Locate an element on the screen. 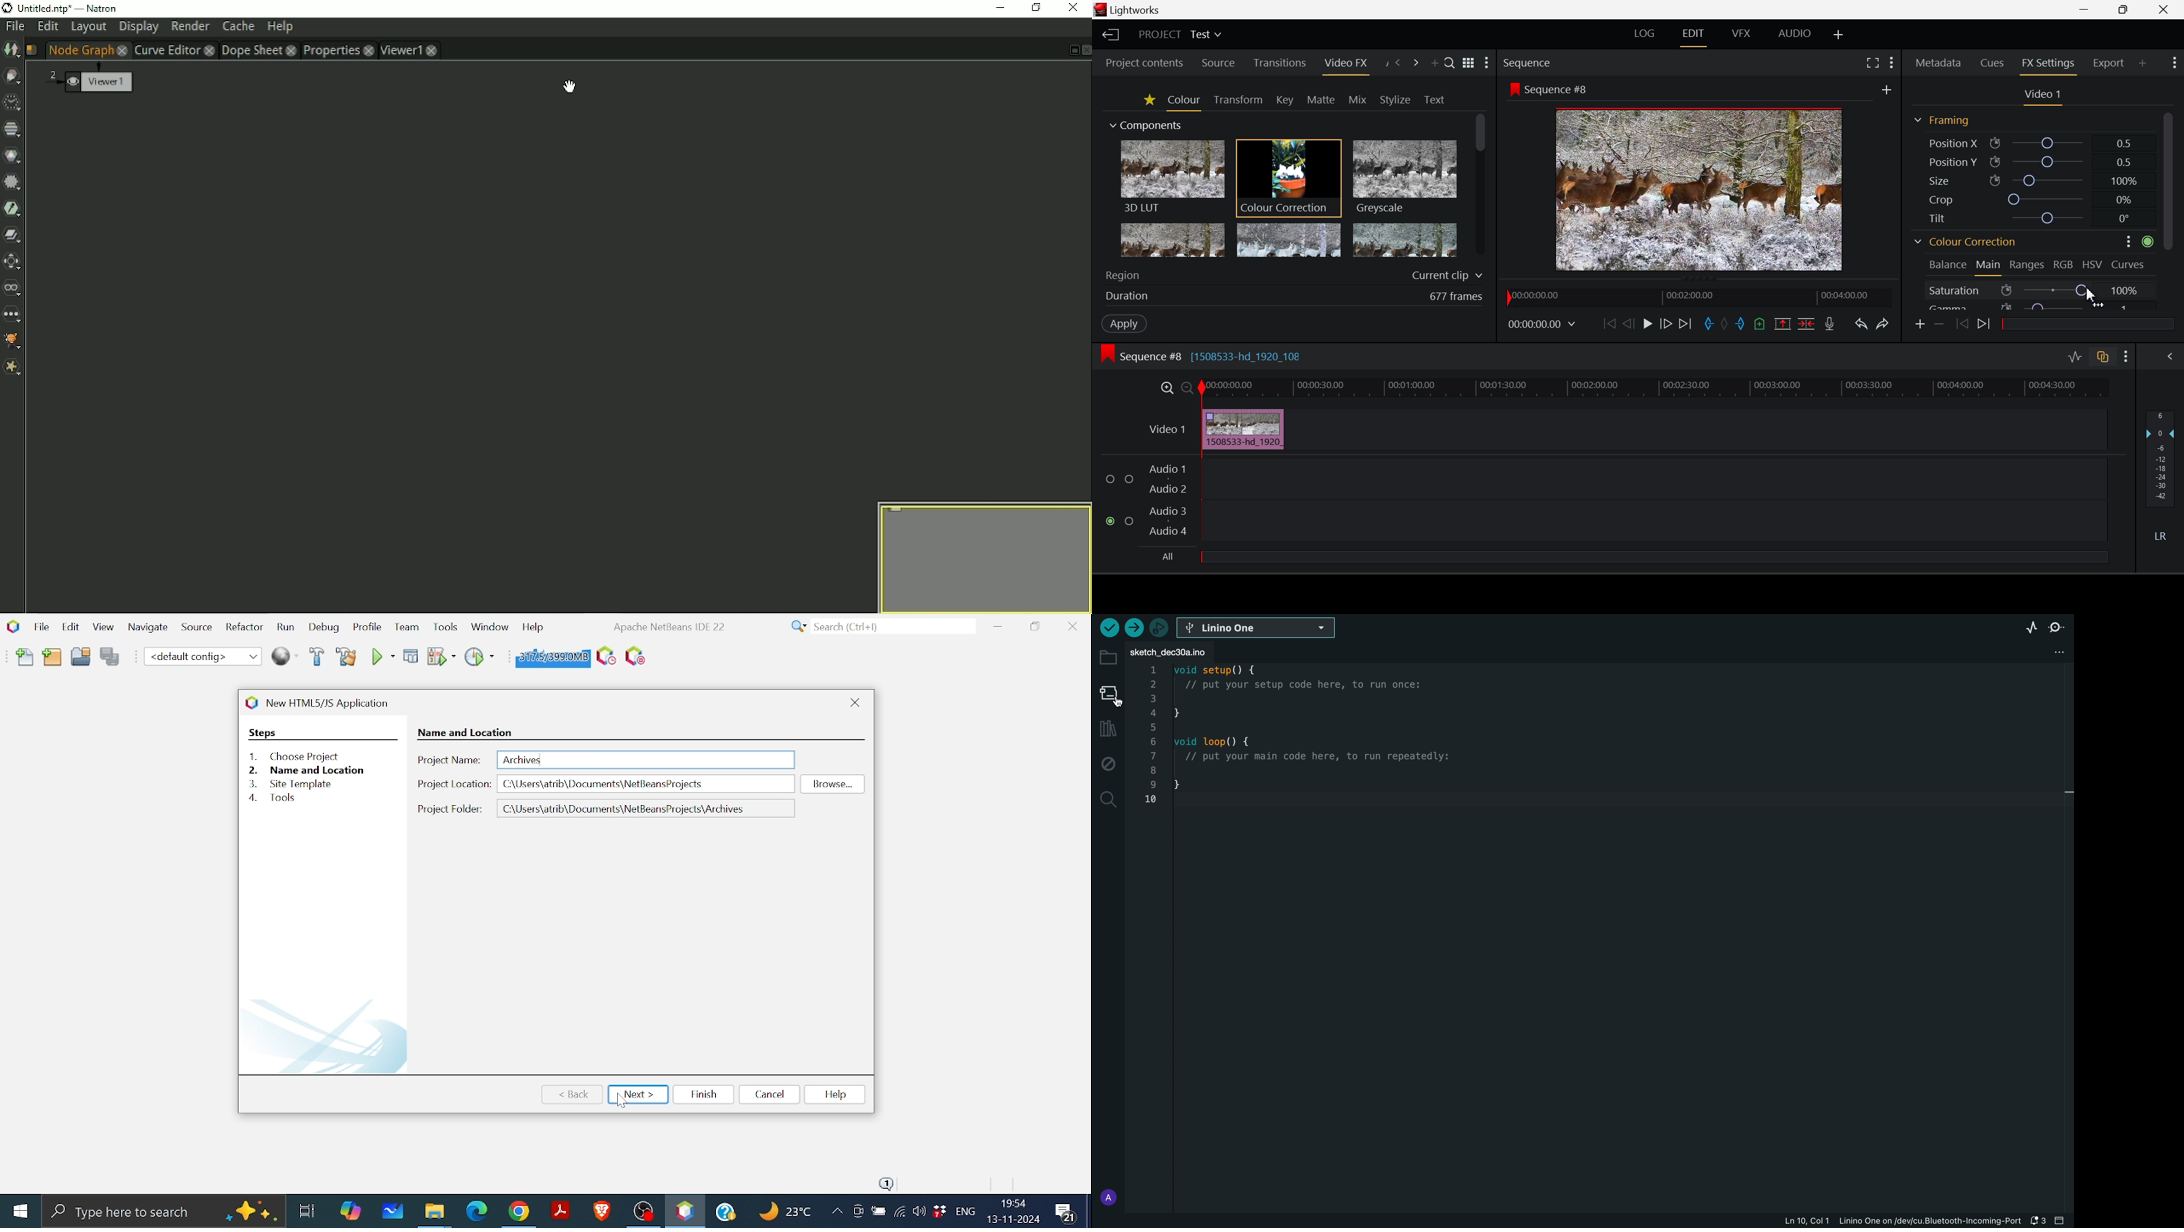 Image resolution: width=2184 pixels, height=1232 pixels. Gamma is located at coordinates (2029, 307).